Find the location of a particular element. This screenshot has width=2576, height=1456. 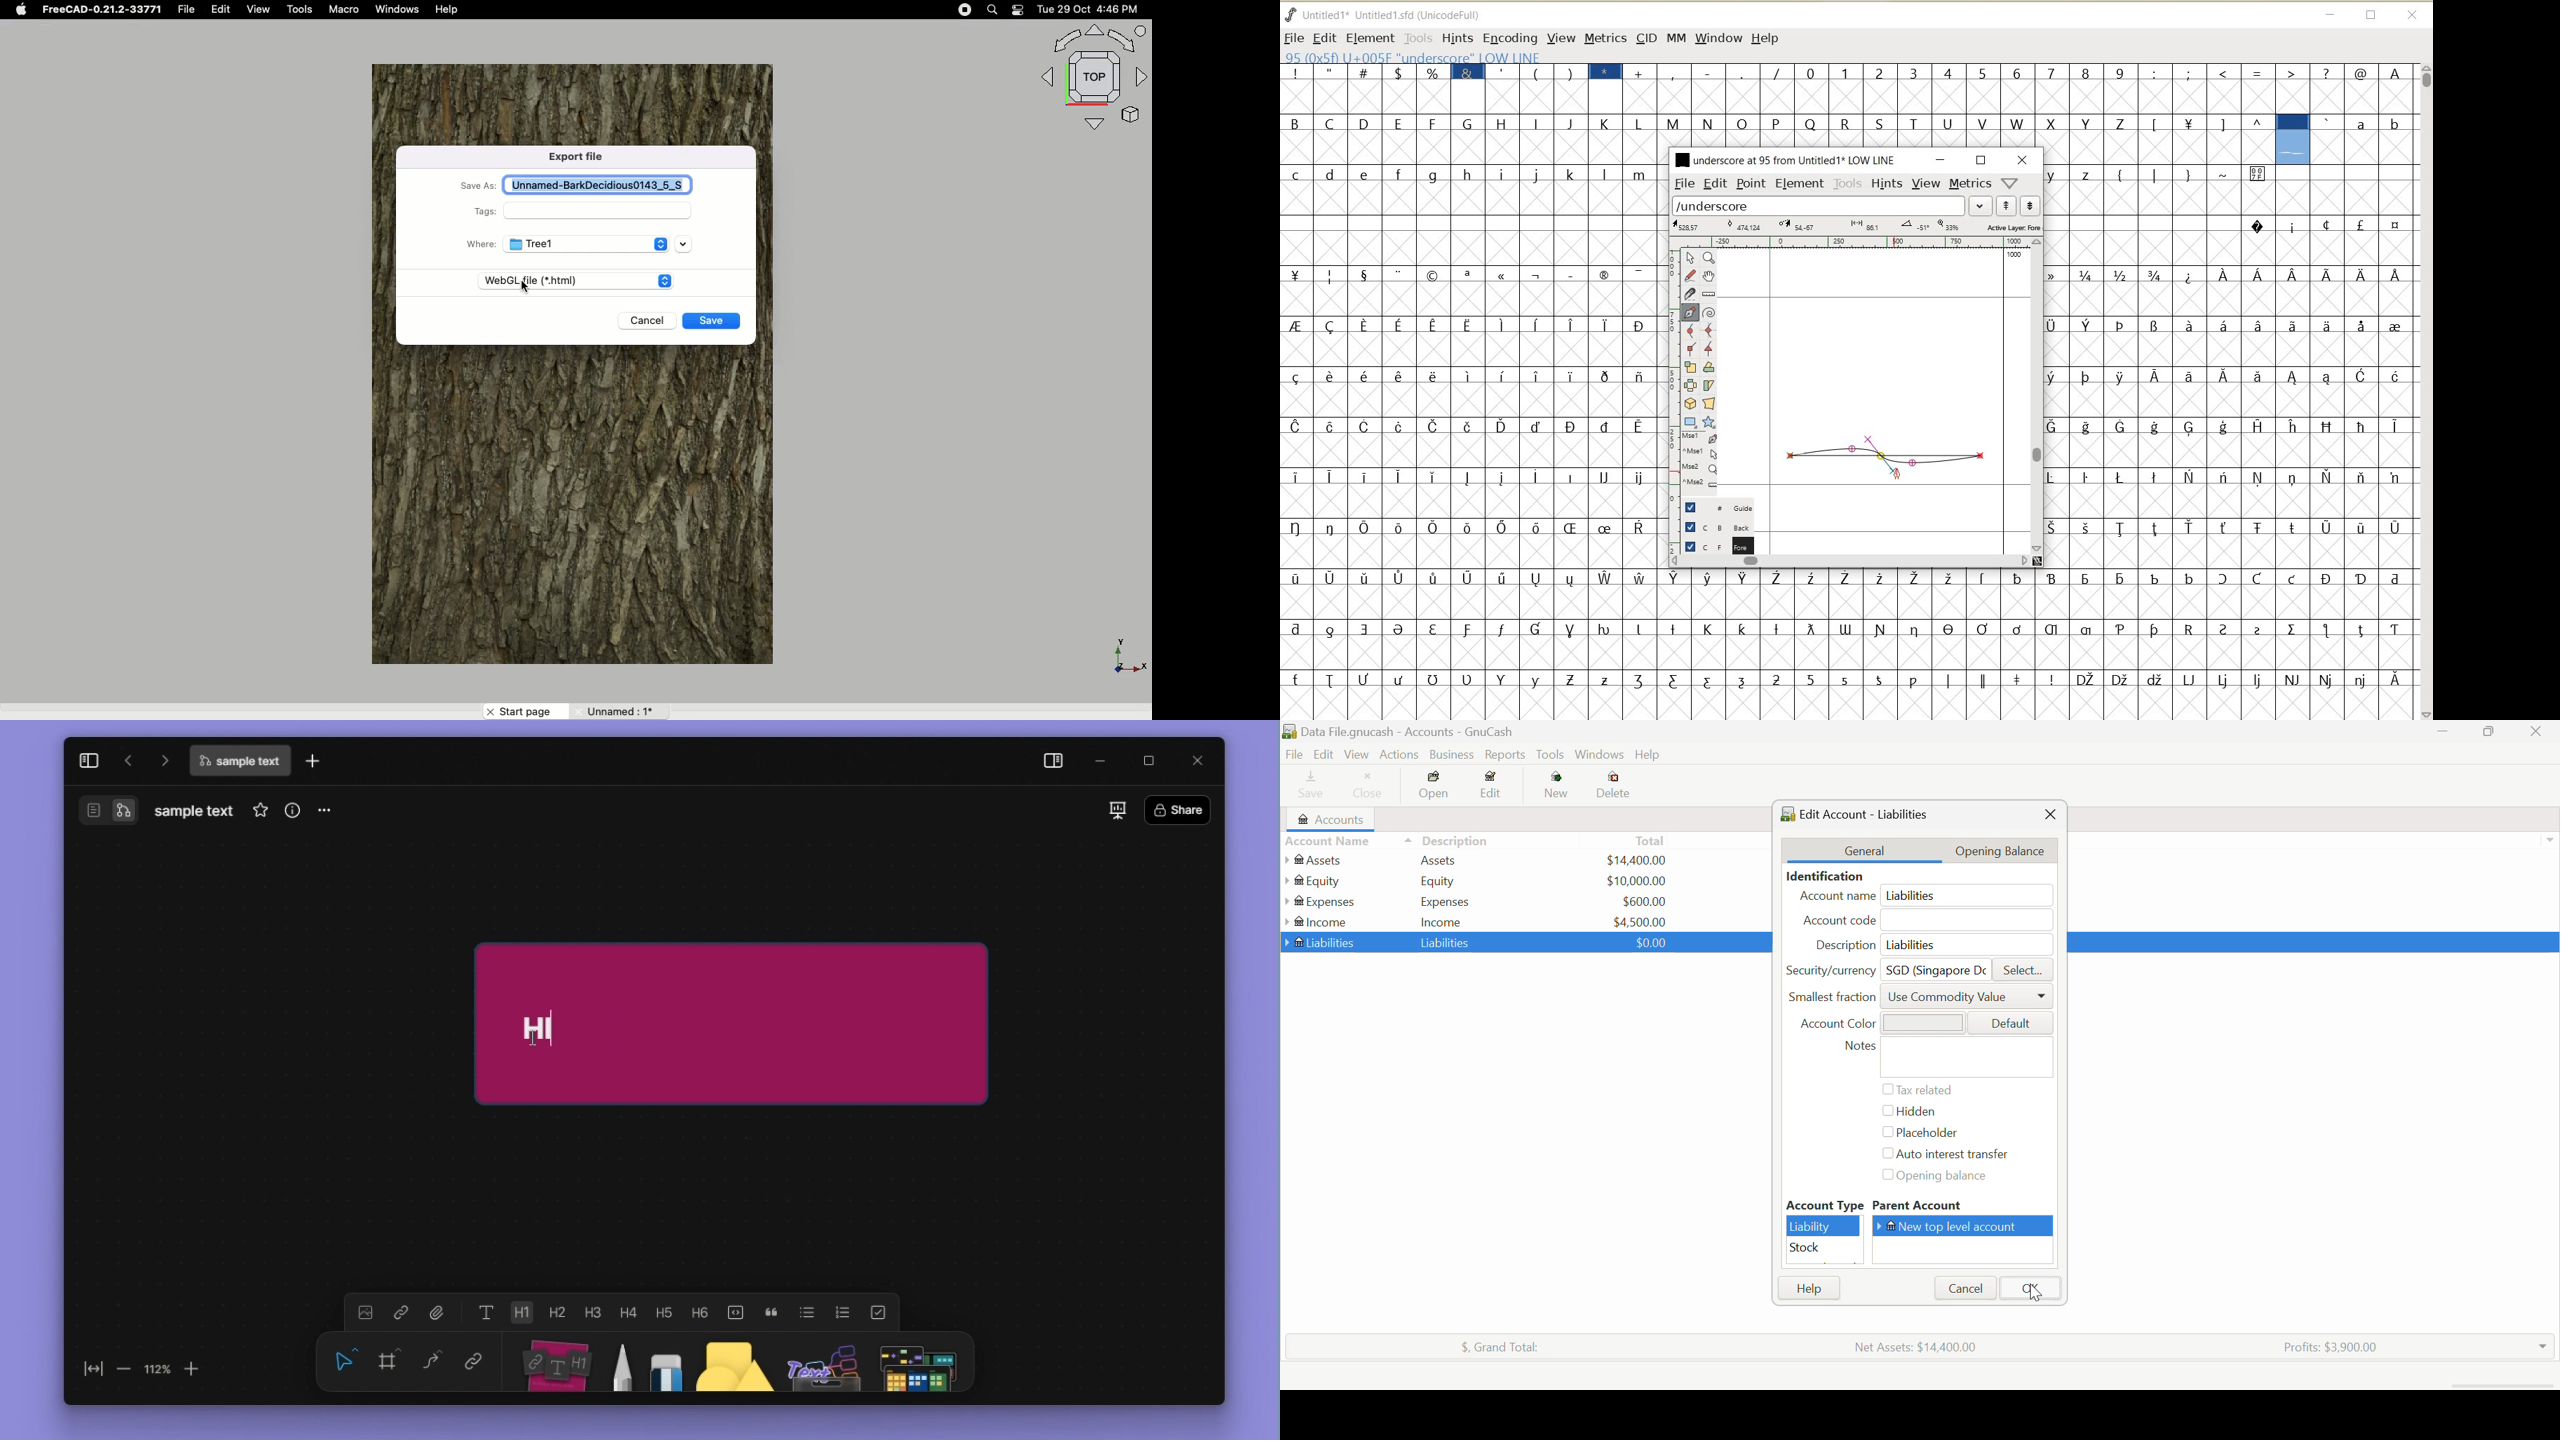

Windows is located at coordinates (402, 10).